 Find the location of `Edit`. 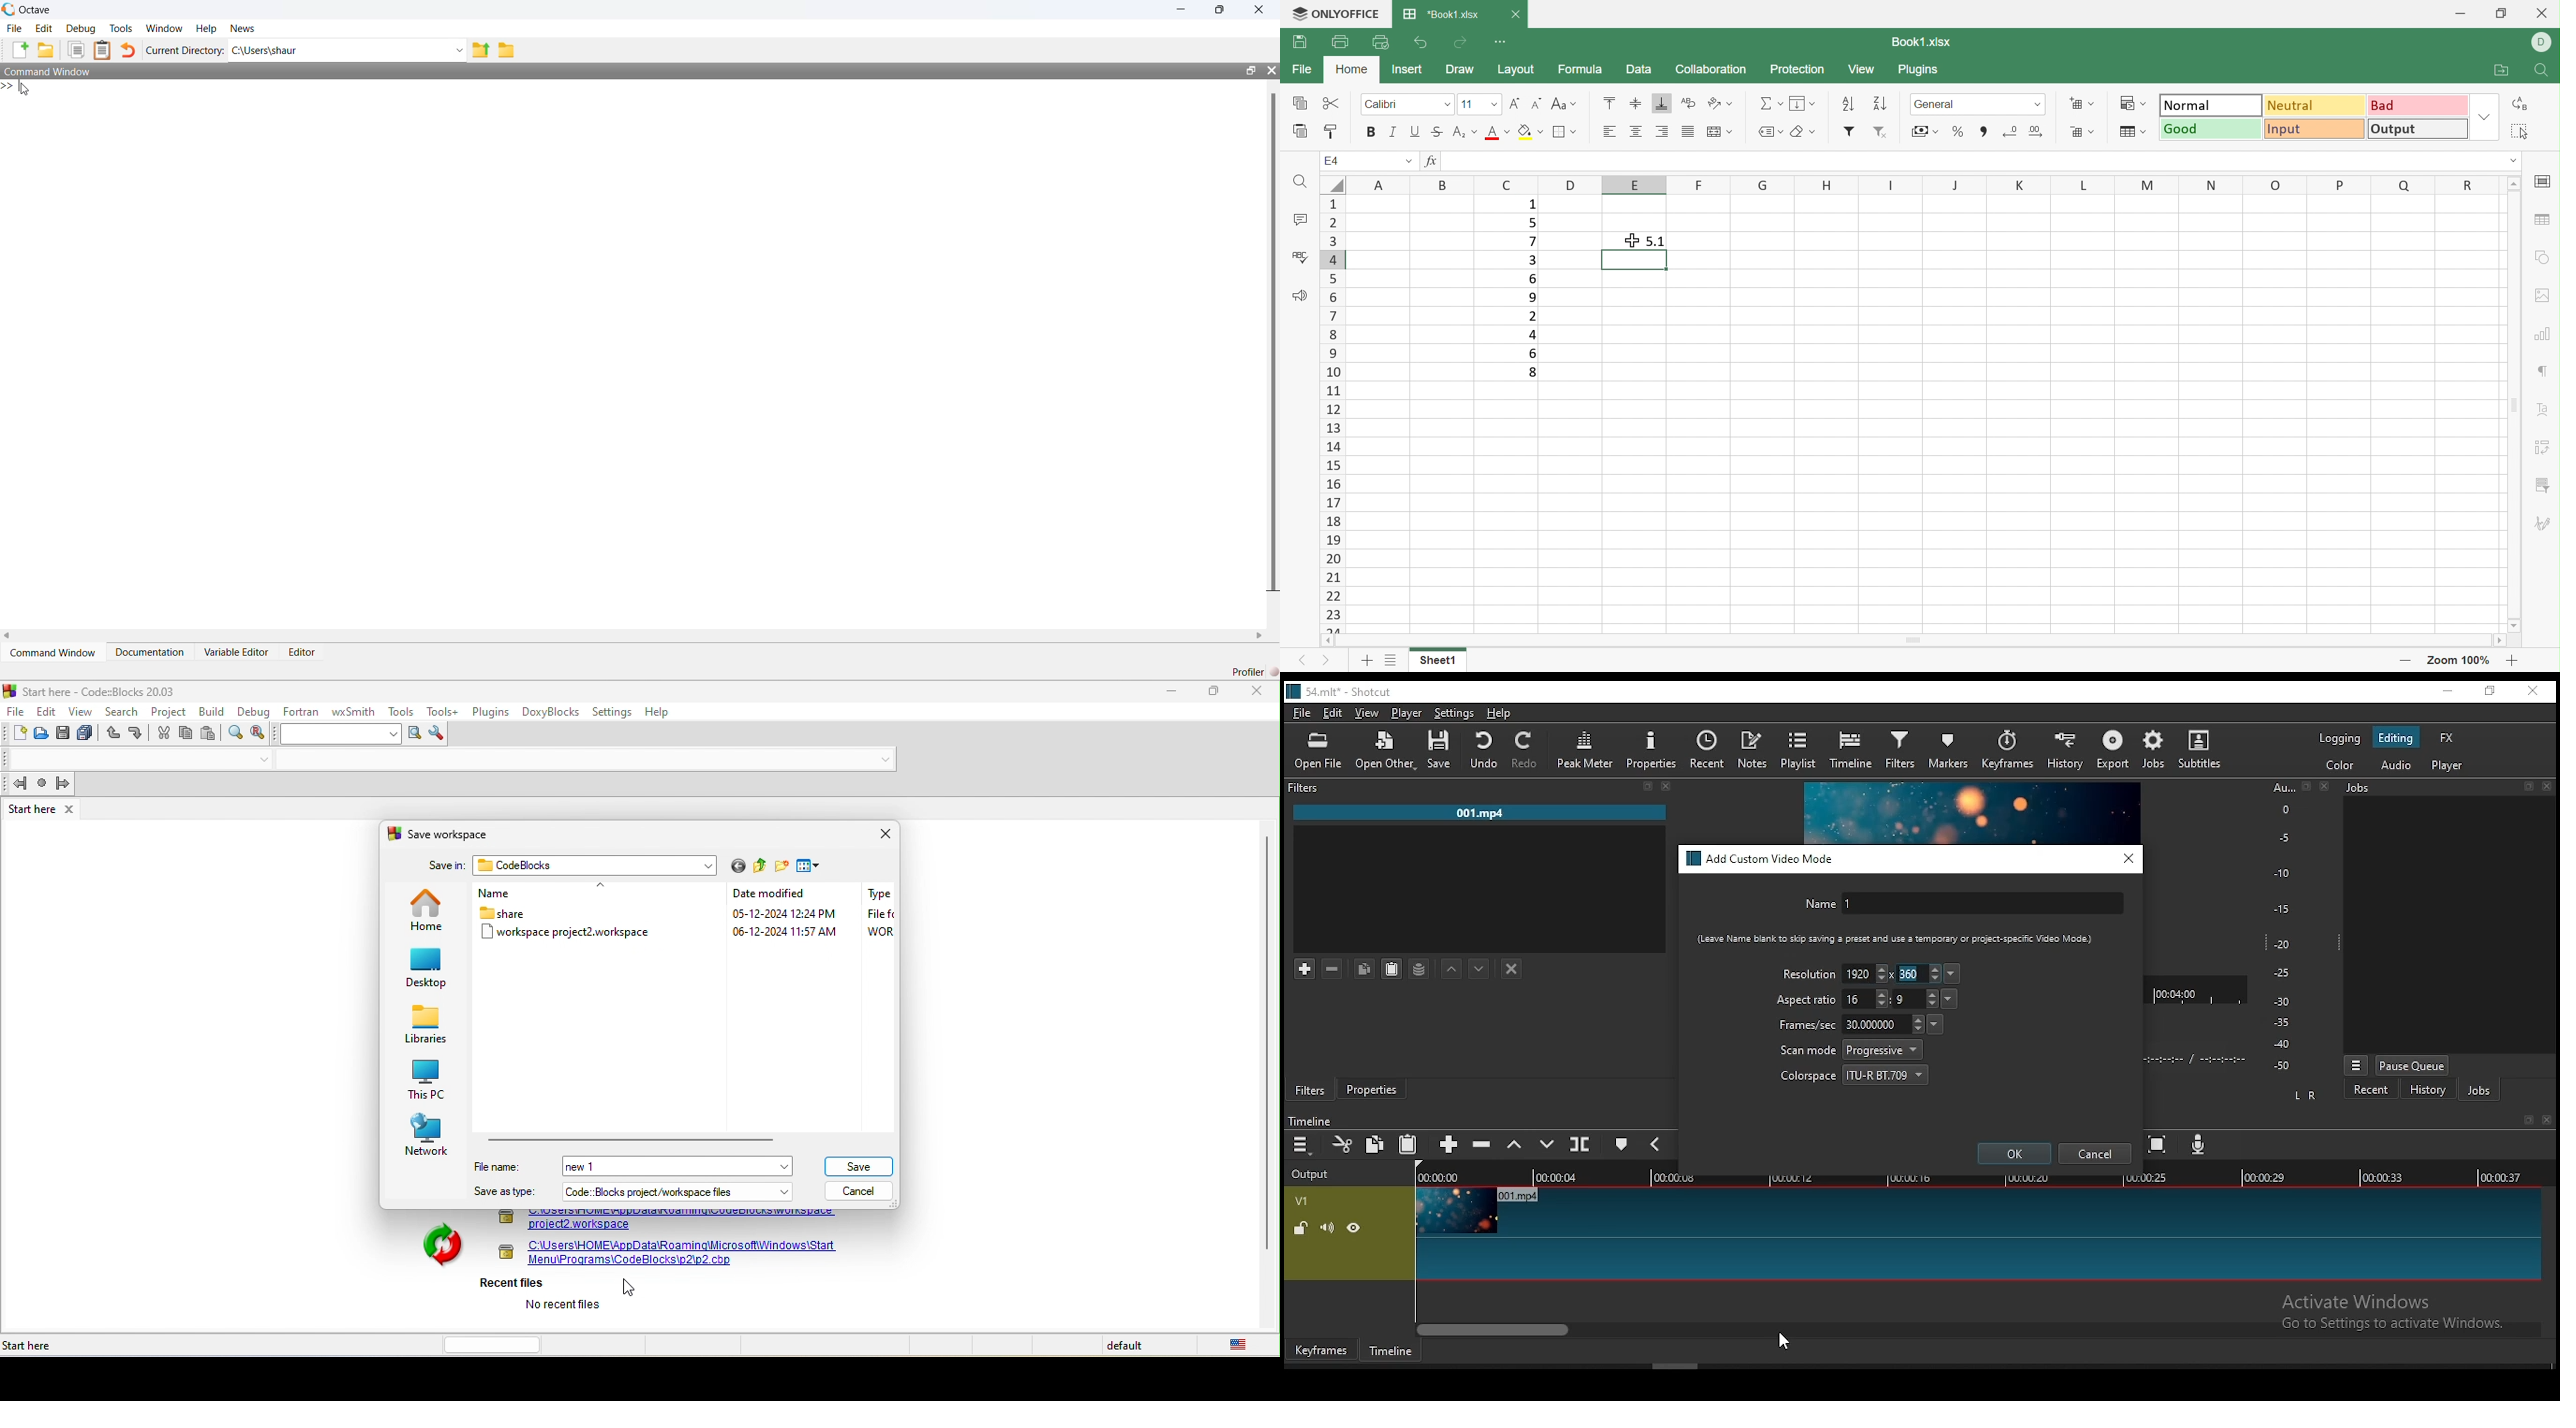

Edit is located at coordinates (43, 29).